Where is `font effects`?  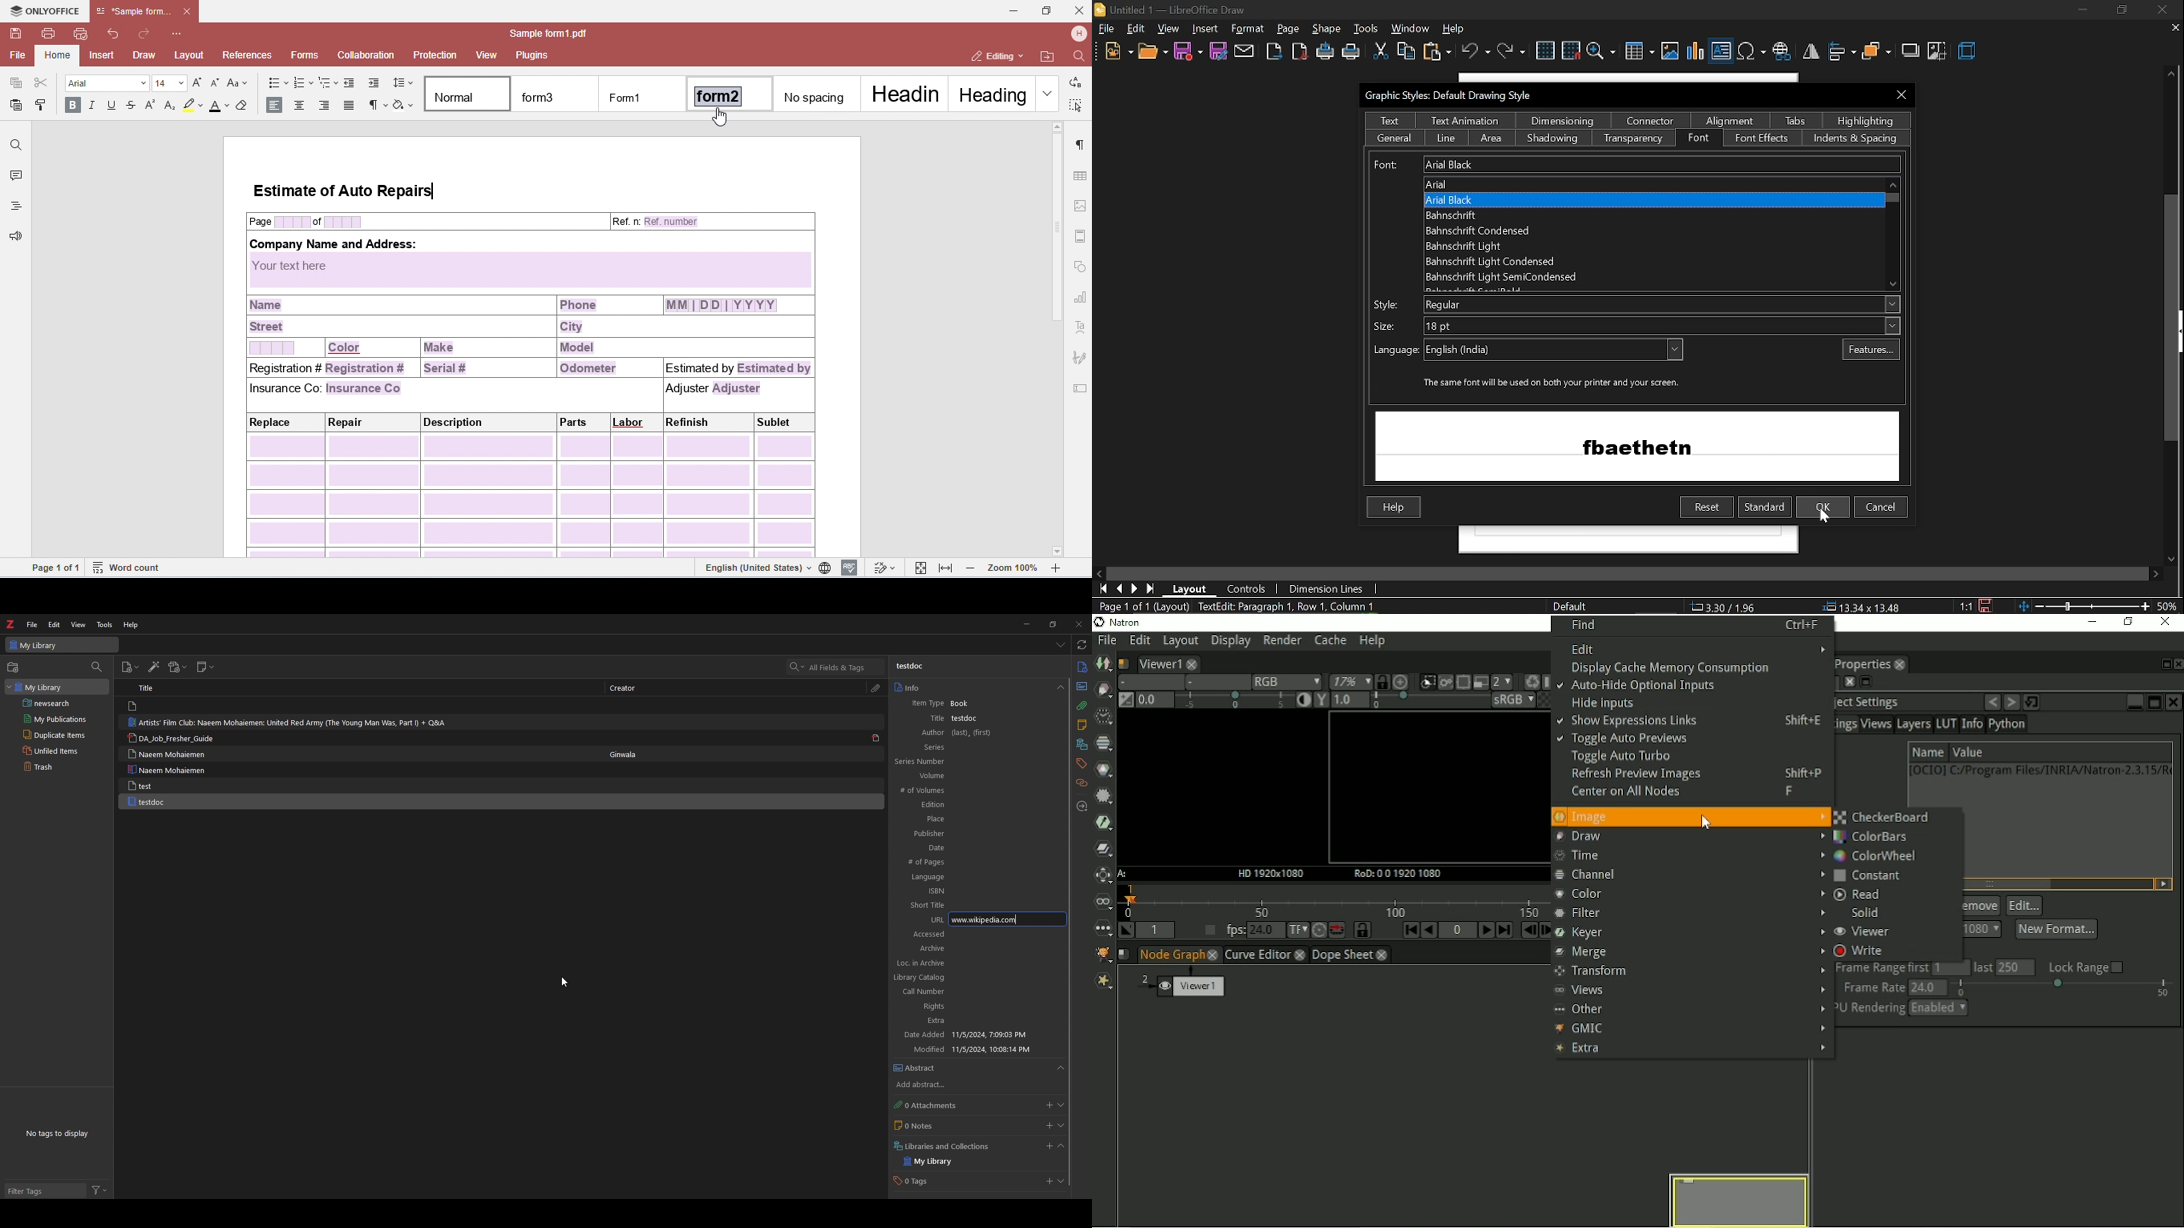
font effects is located at coordinates (1761, 139).